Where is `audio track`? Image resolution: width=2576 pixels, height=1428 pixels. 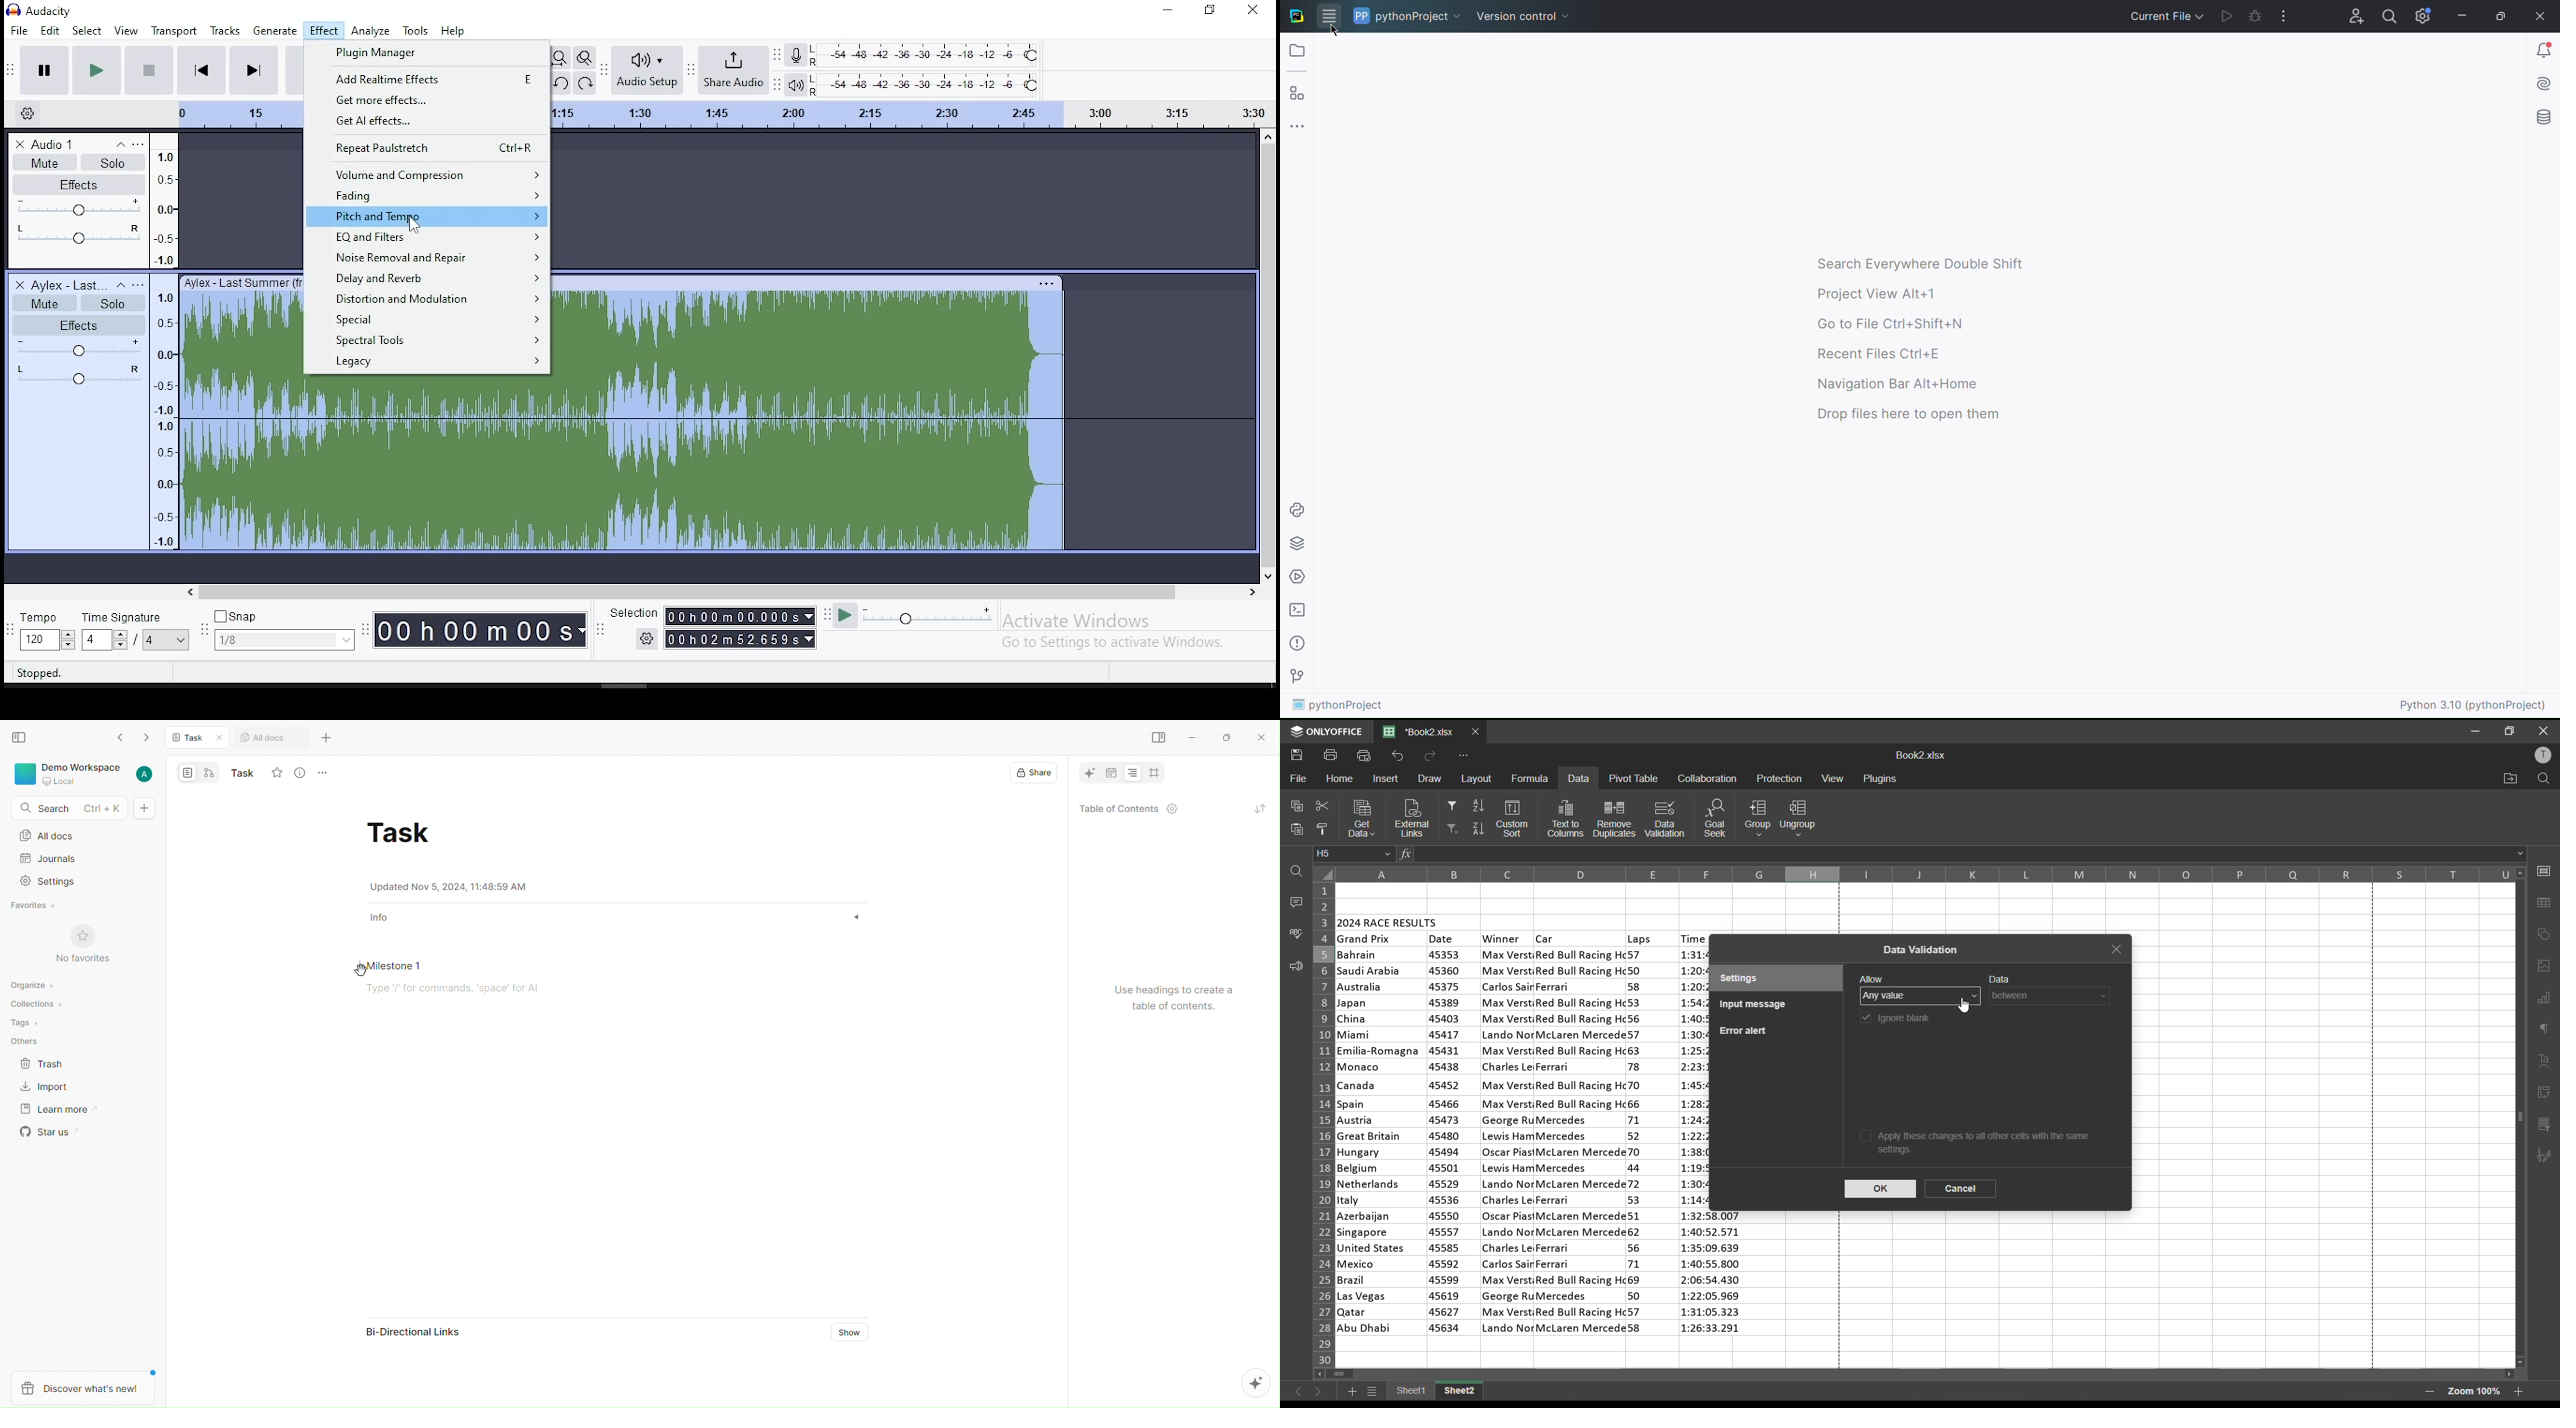
audio track is located at coordinates (426, 462).